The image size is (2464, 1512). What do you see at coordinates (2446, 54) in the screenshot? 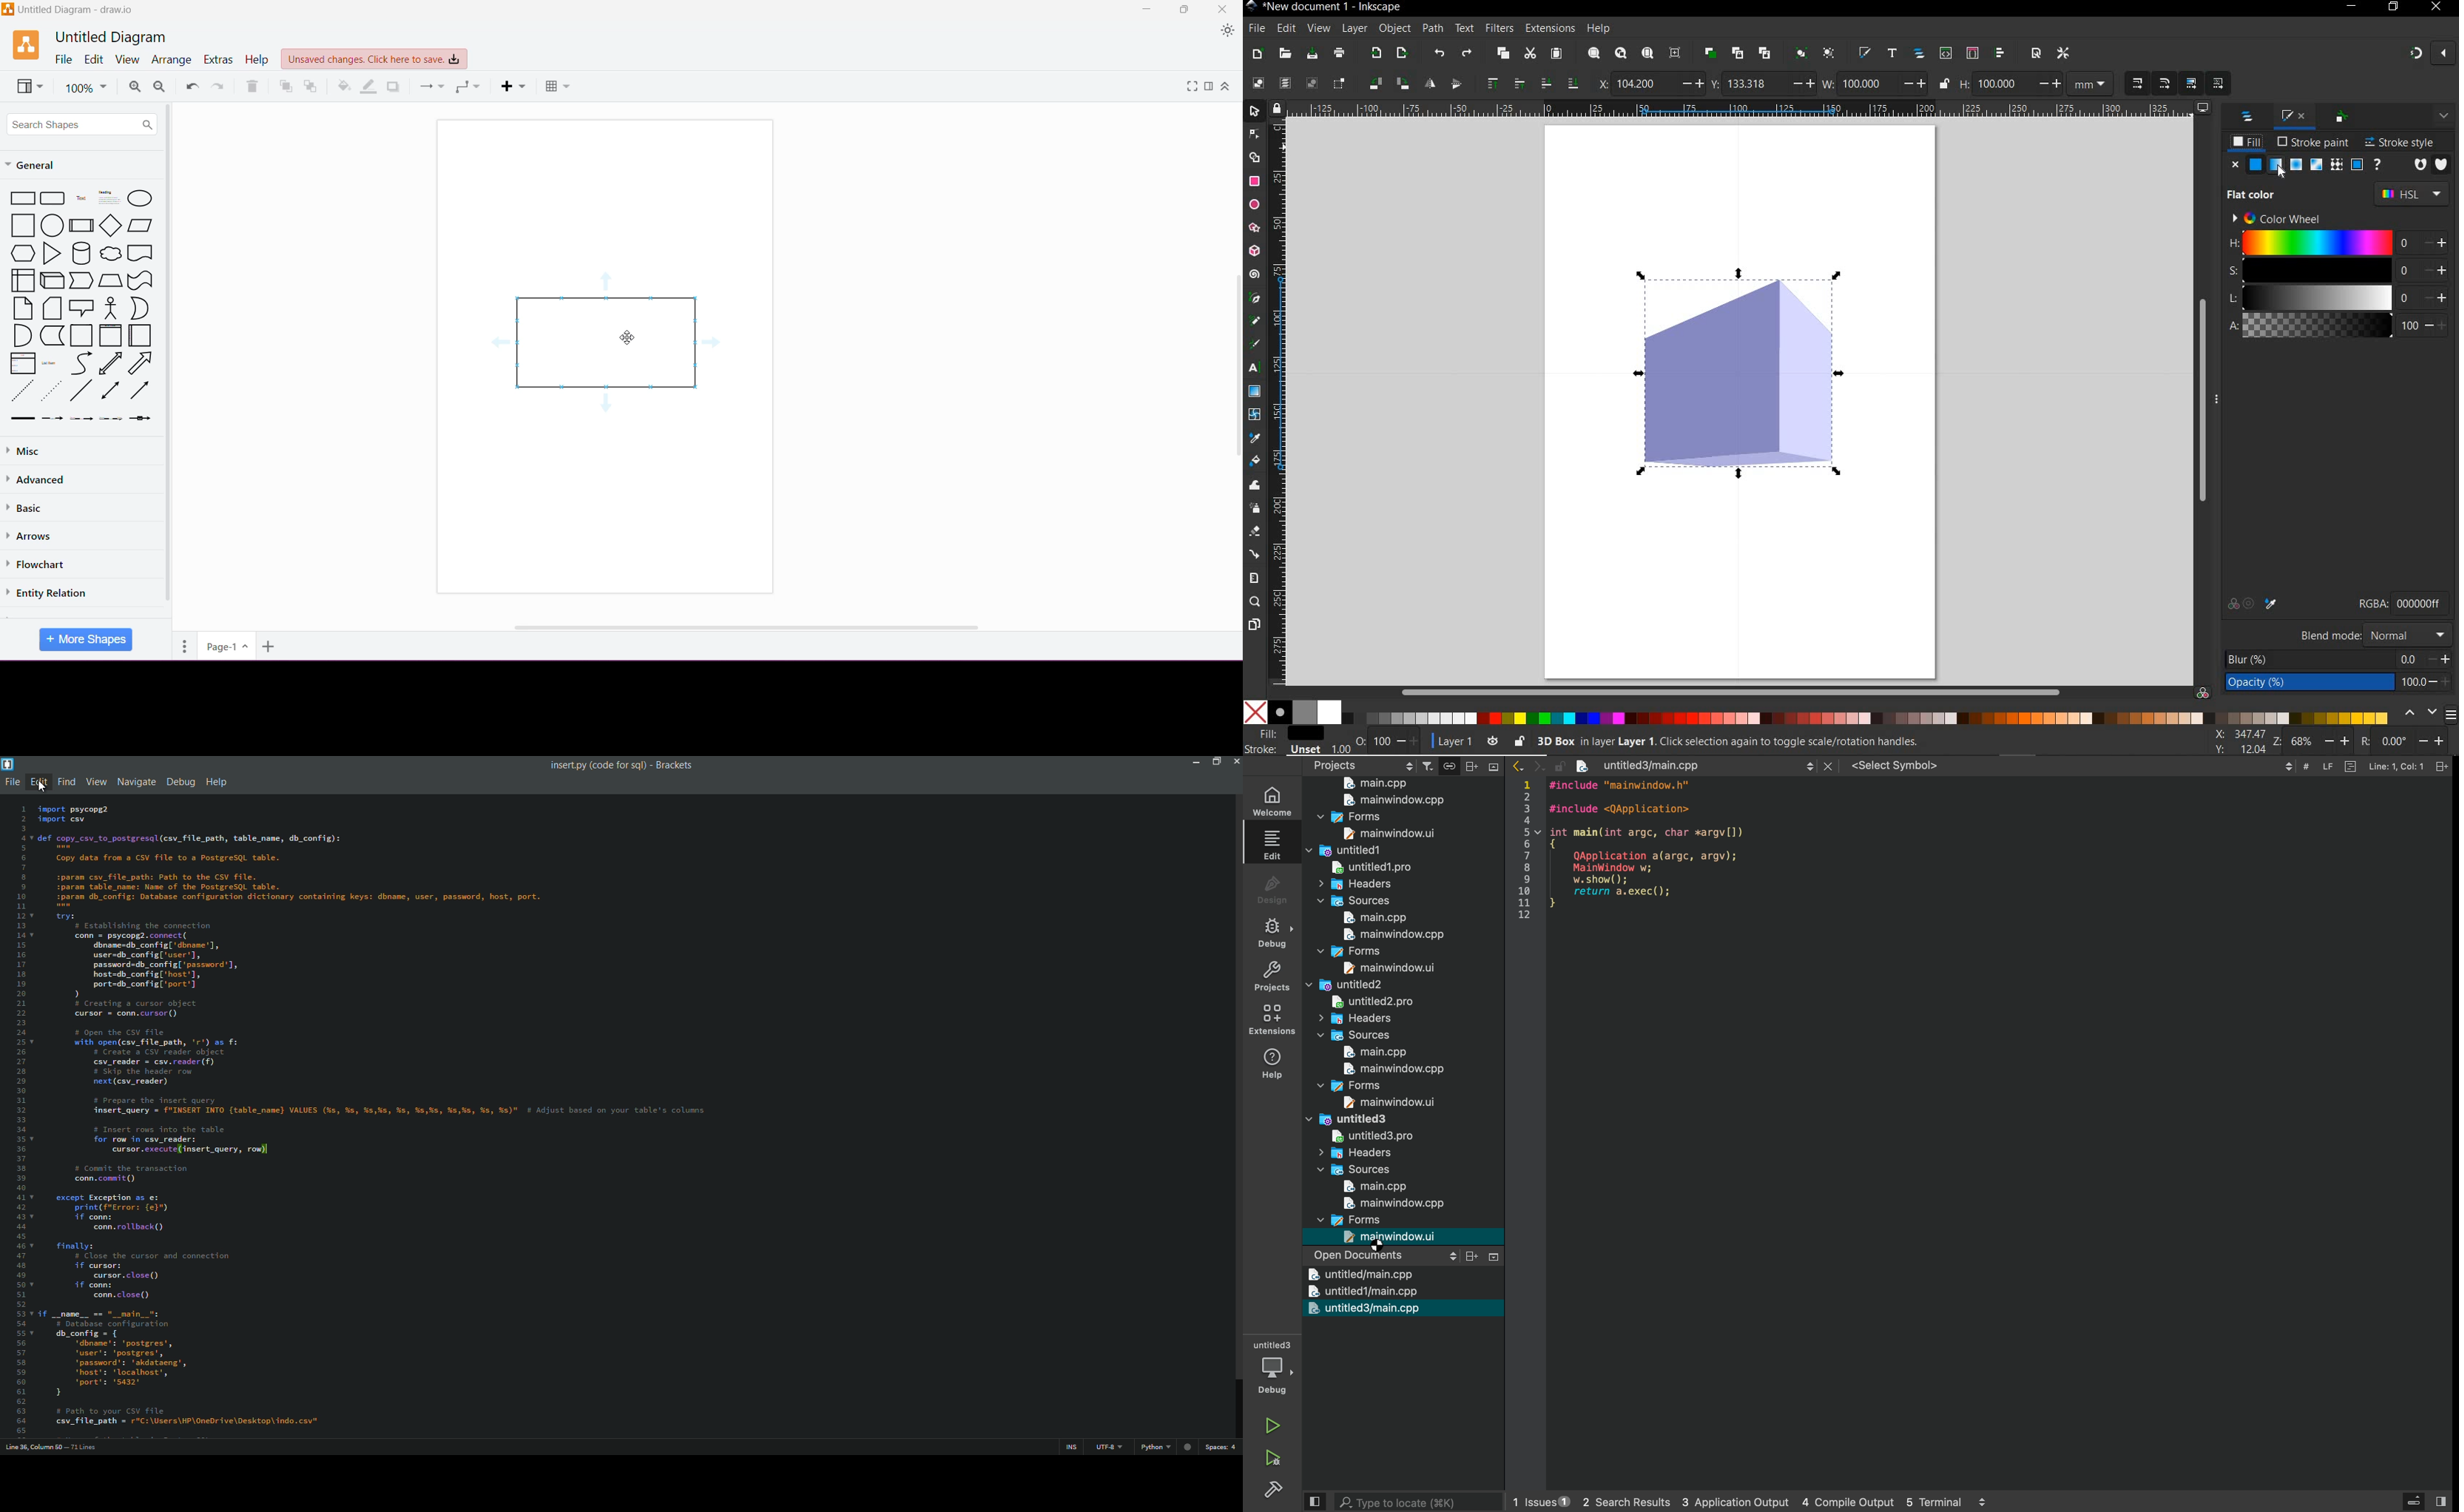
I see `close` at bounding box center [2446, 54].